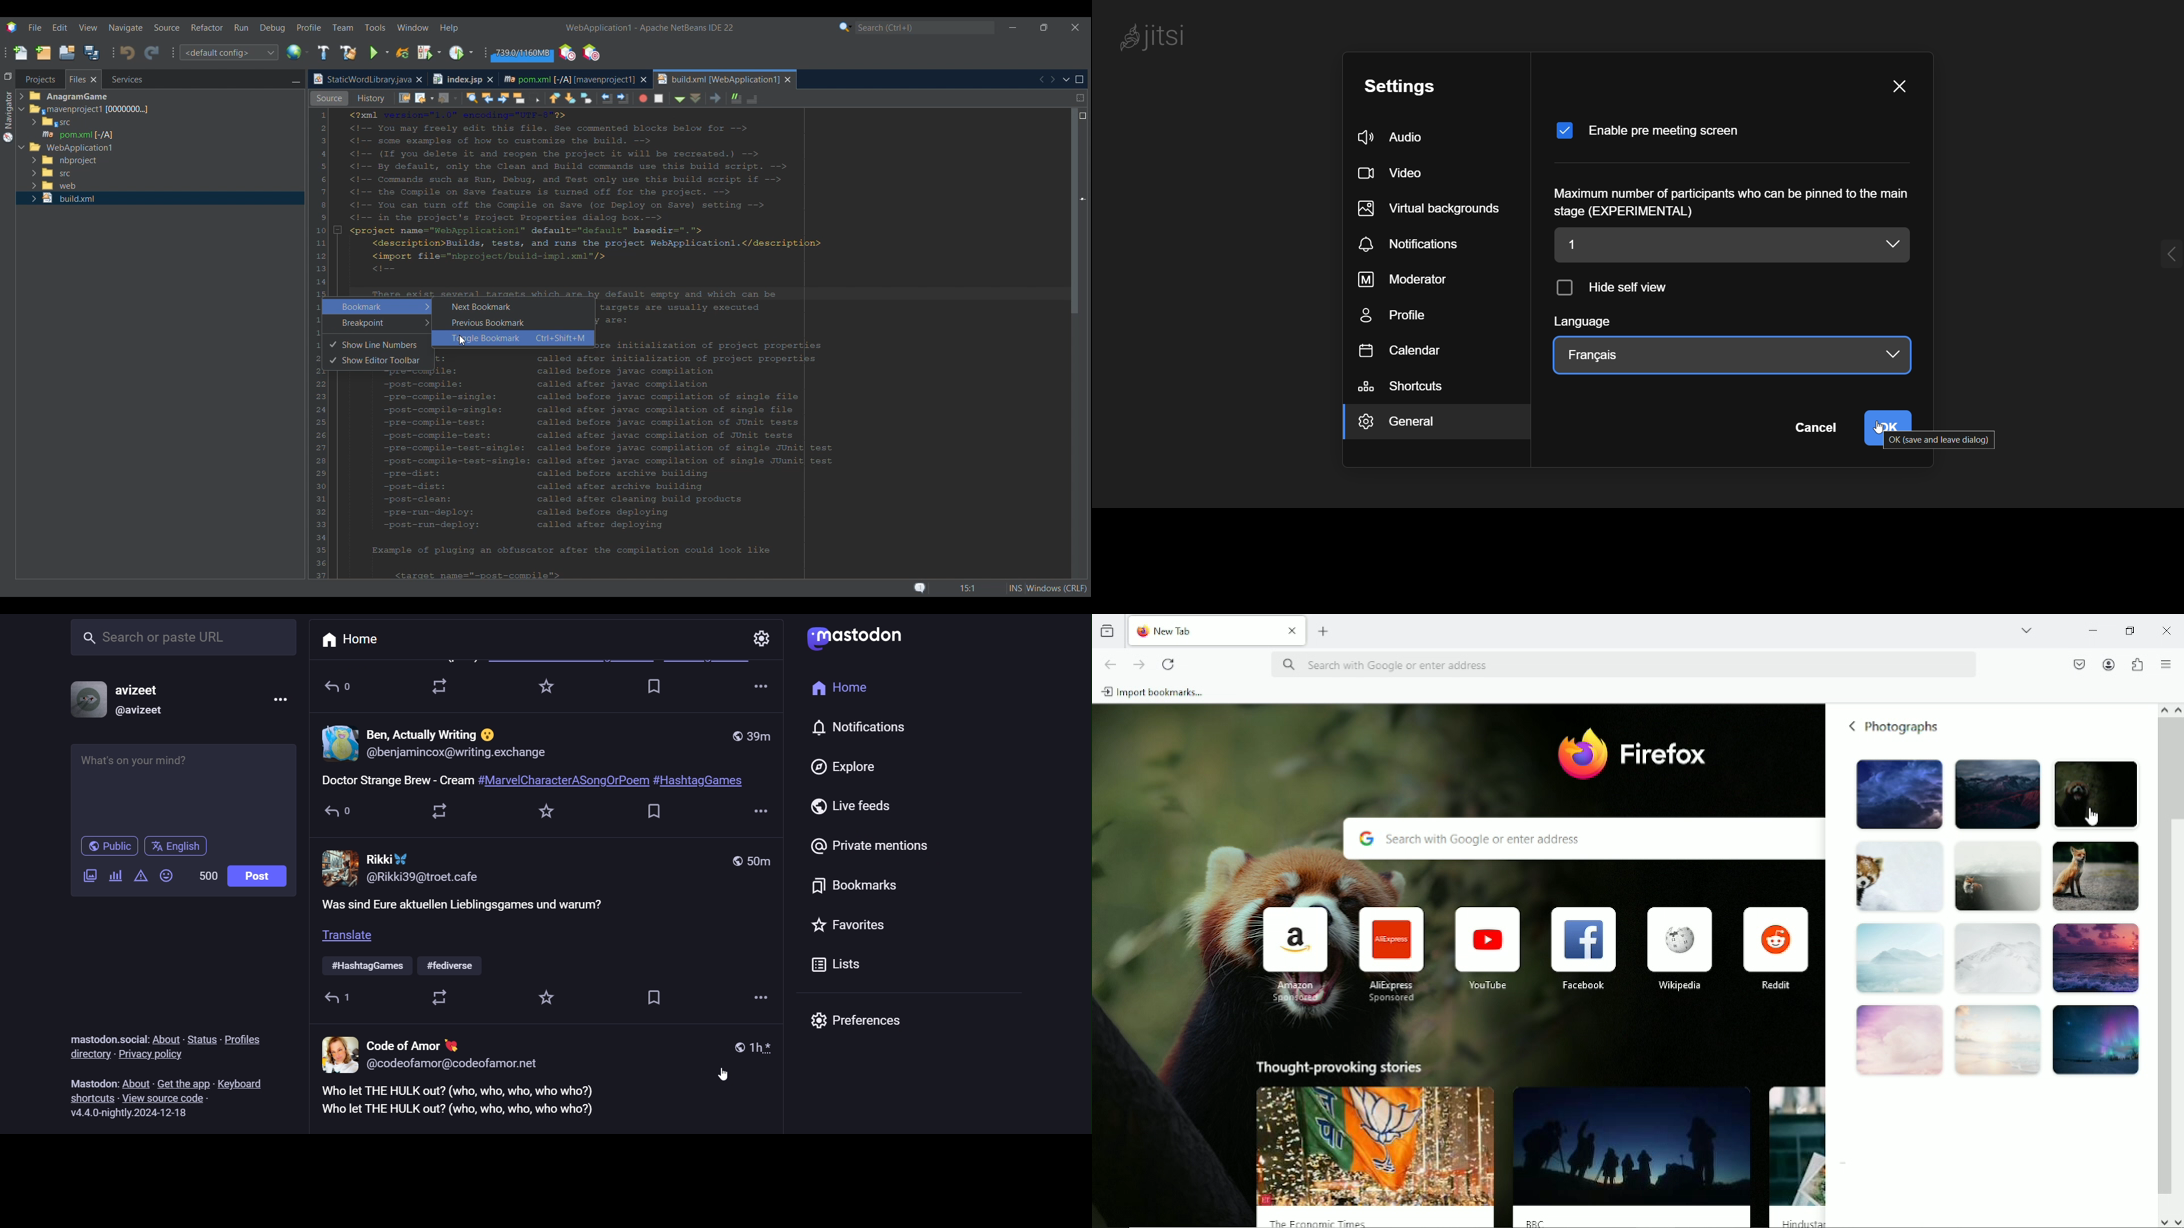 The height and width of the screenshot is (1232, 2184). What do you see at coordinates (458, 756) in the screenshot?
I see `@benjamincox@writing.exchange` at bounding box center [458, 756].